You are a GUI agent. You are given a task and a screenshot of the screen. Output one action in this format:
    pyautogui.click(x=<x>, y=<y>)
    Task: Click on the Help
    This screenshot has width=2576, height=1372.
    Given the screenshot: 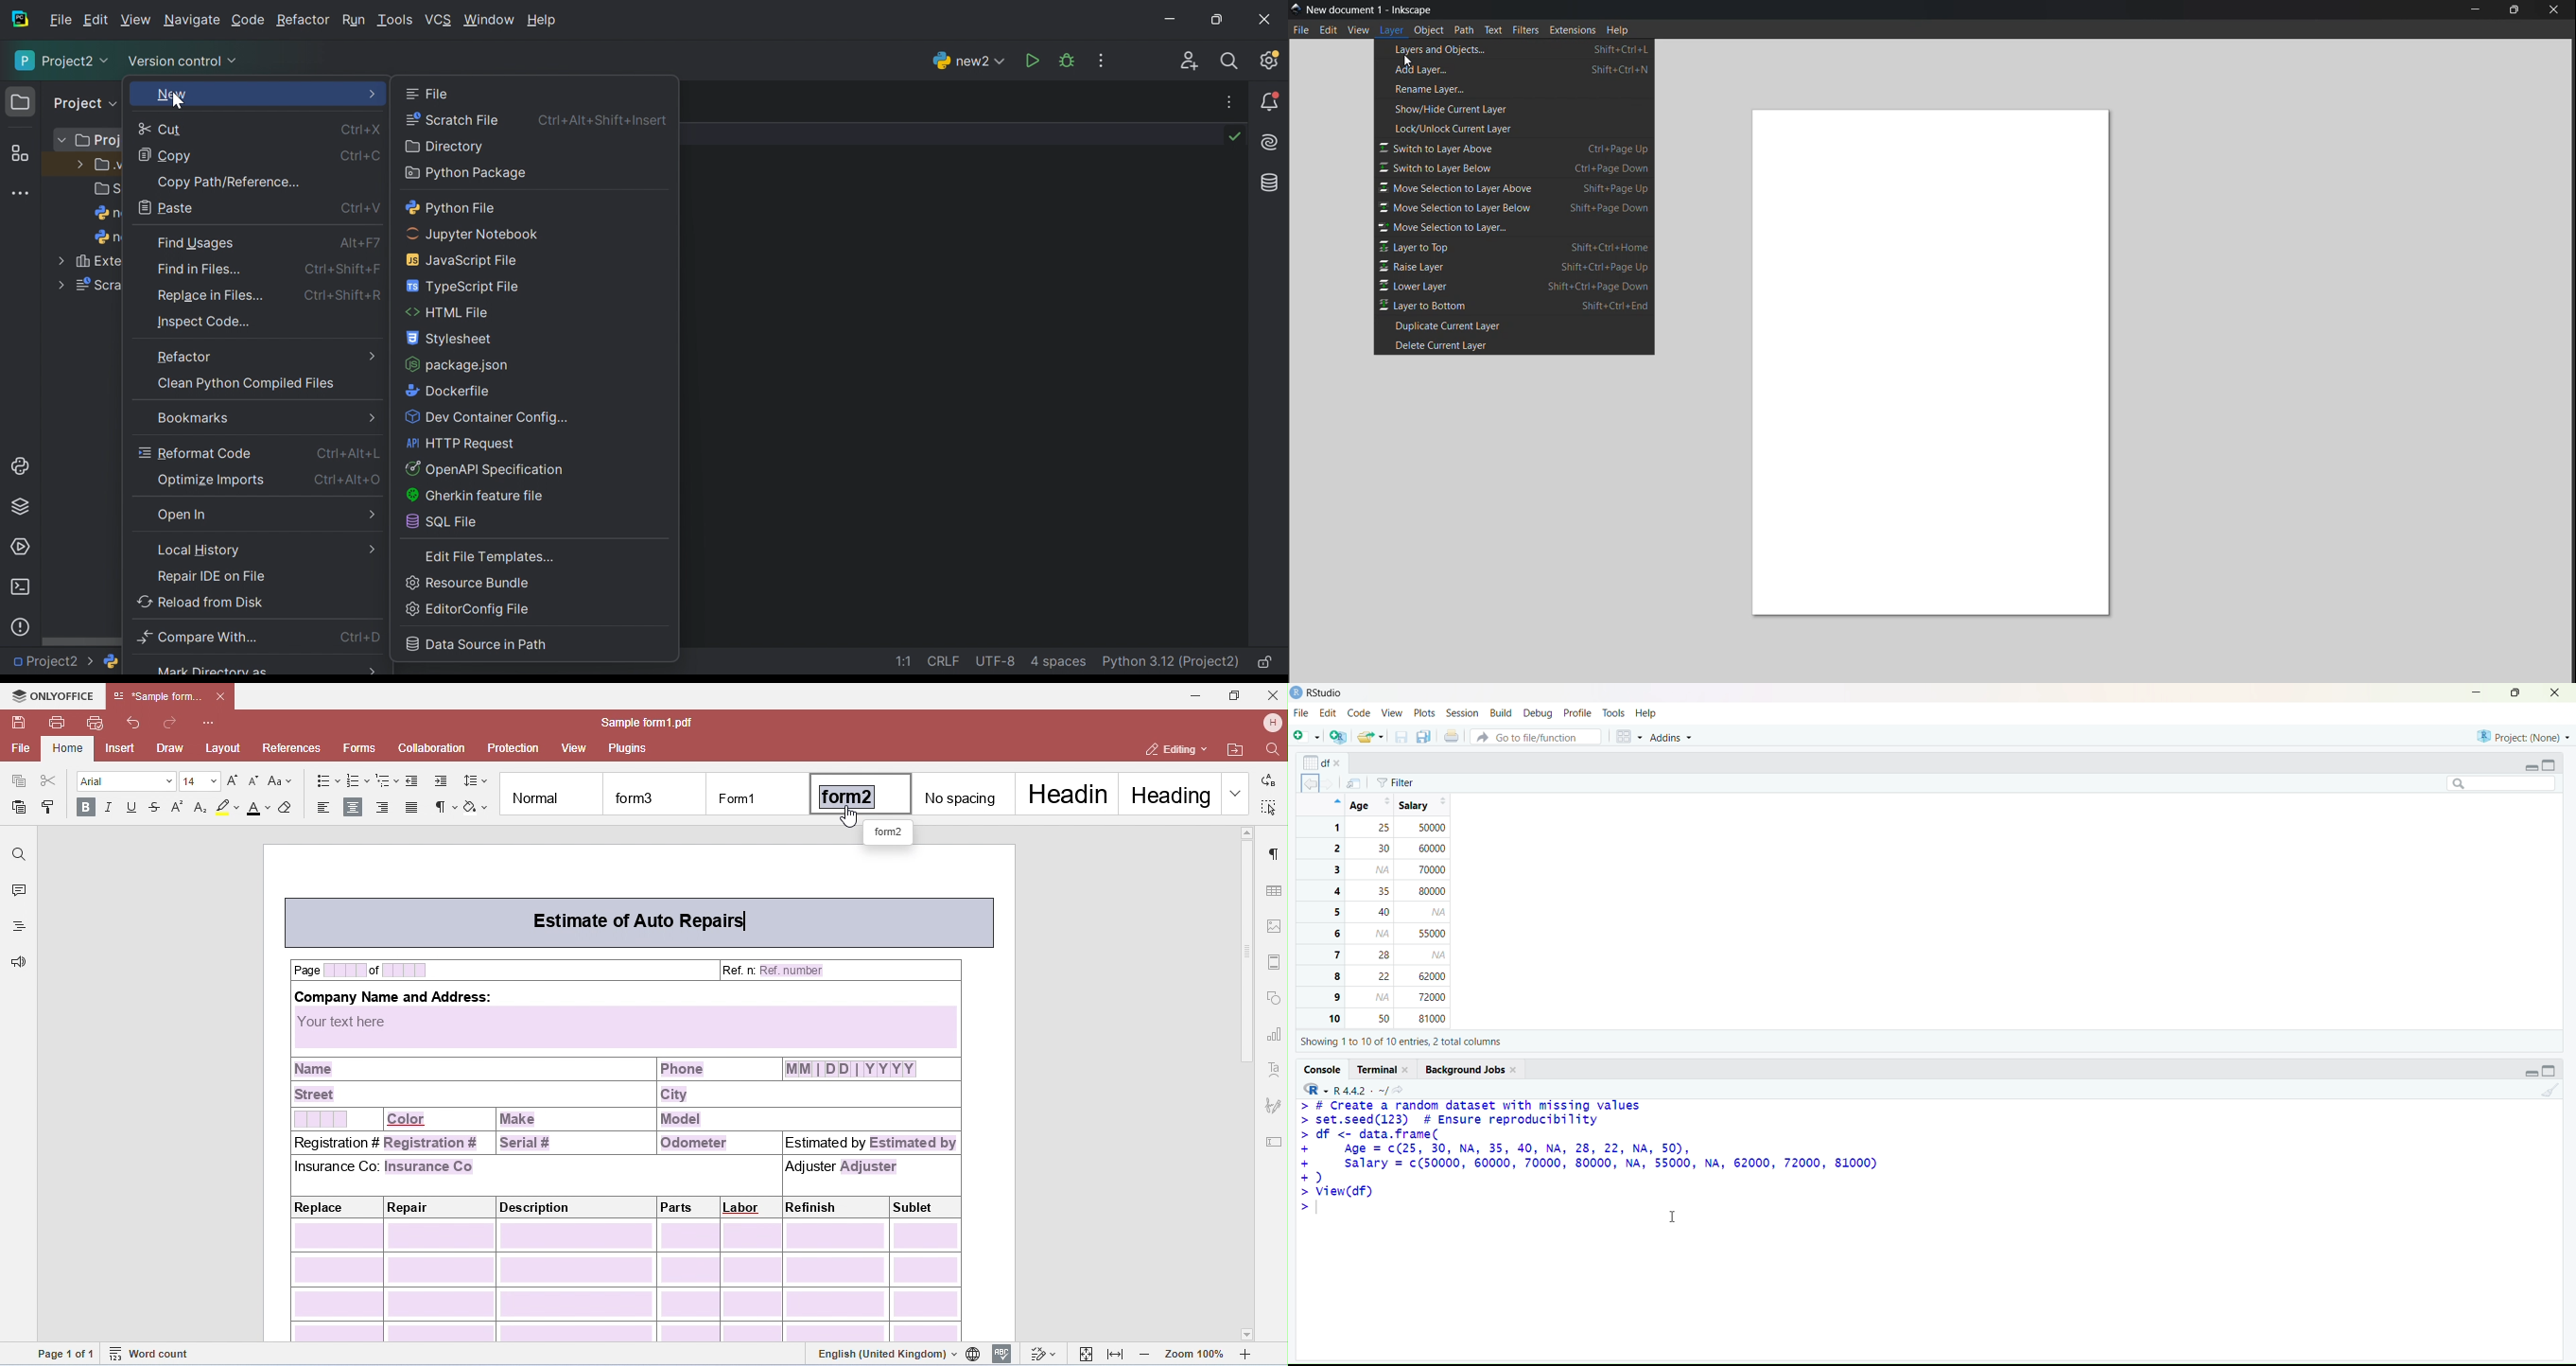 What is the action you would take?
    pyautogui.click(x=1621, y=32)
    